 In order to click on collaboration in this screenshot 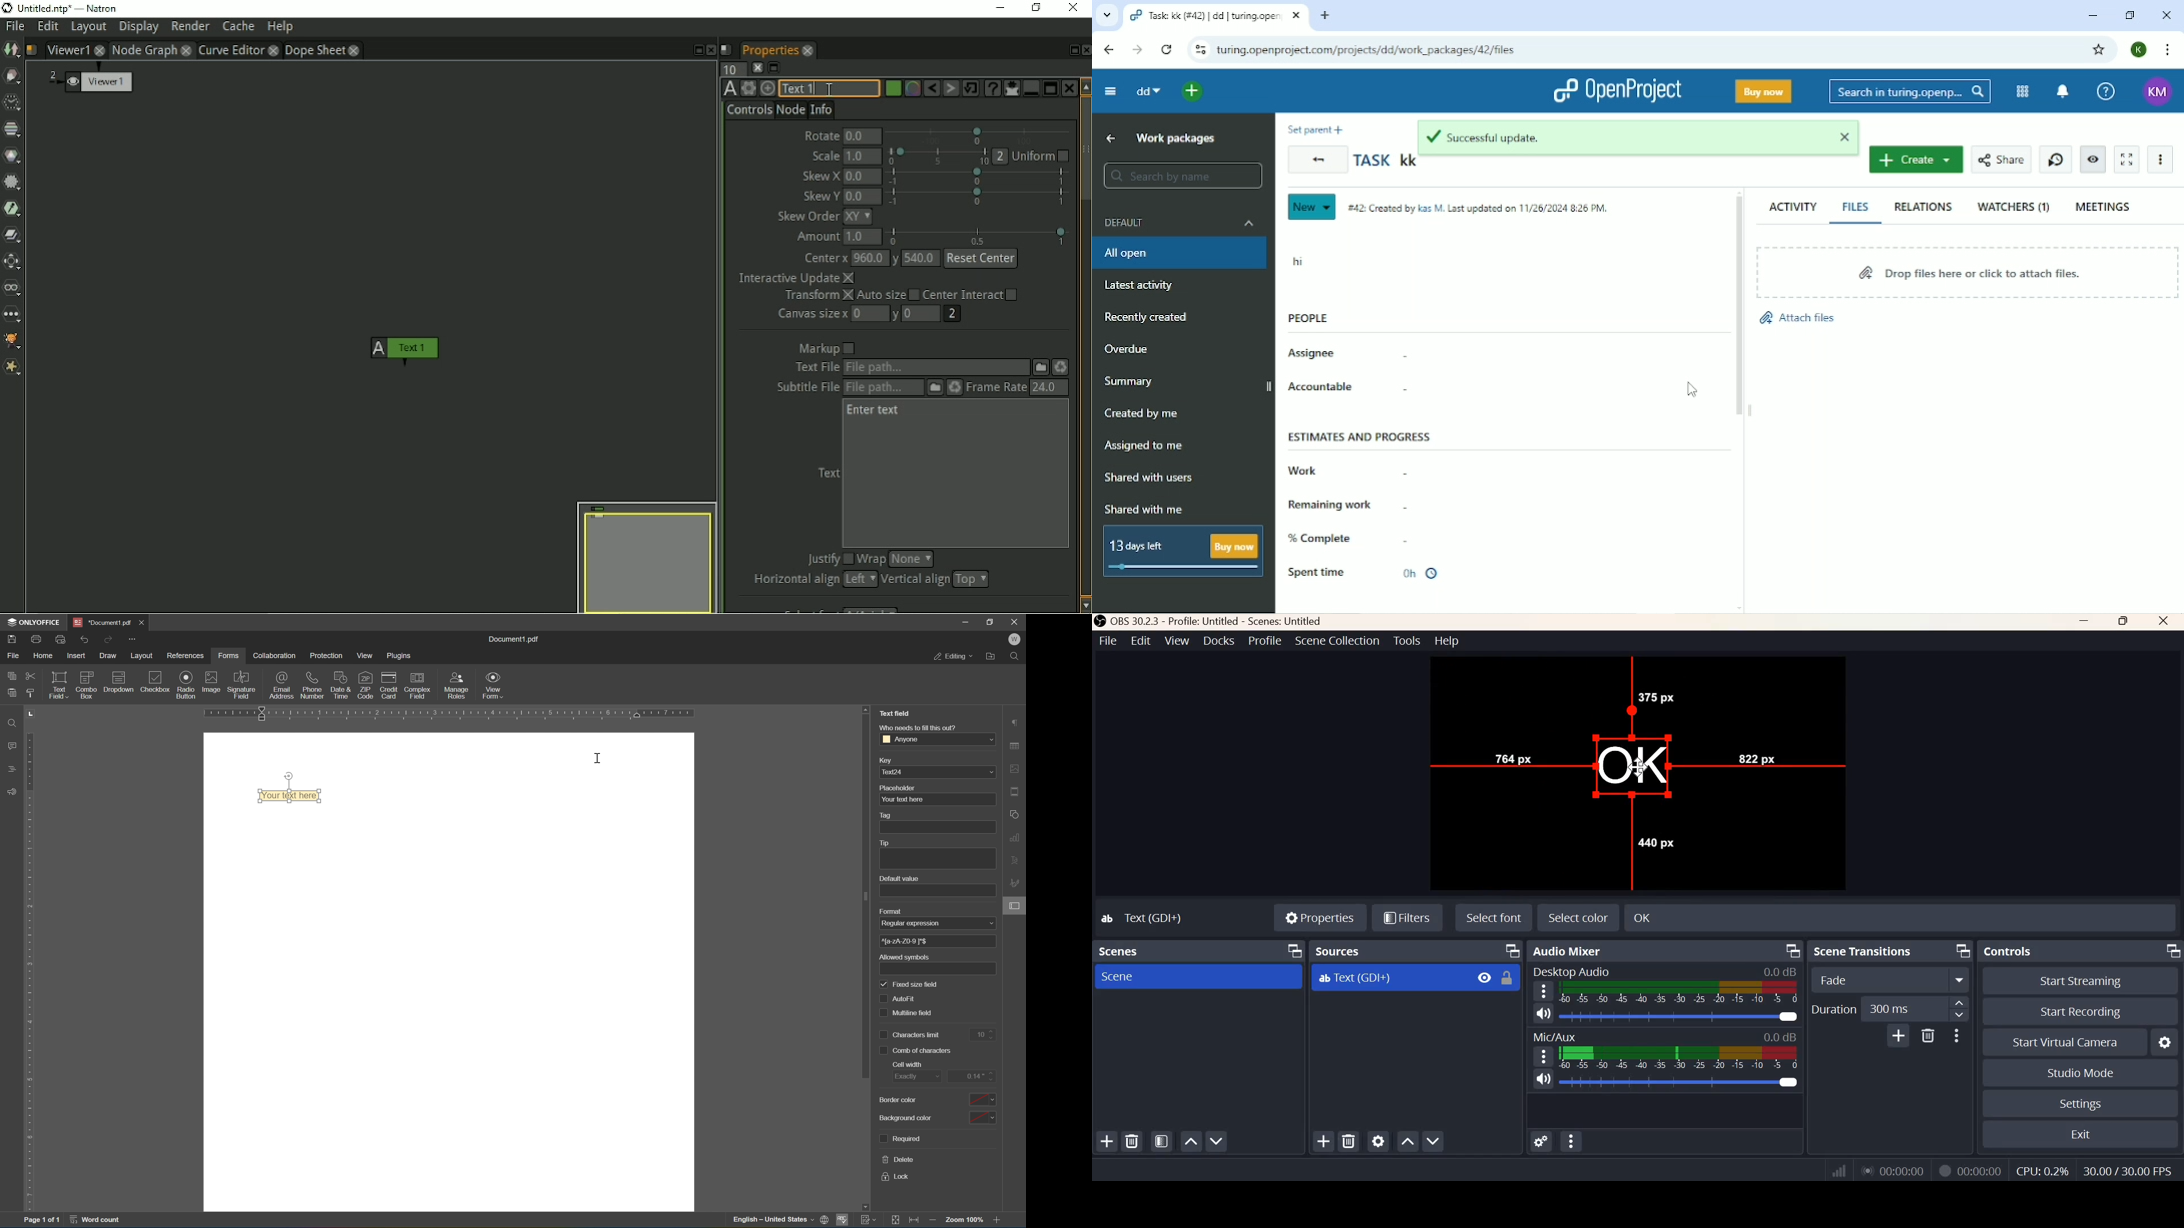, I will do `click(273, 655)`.